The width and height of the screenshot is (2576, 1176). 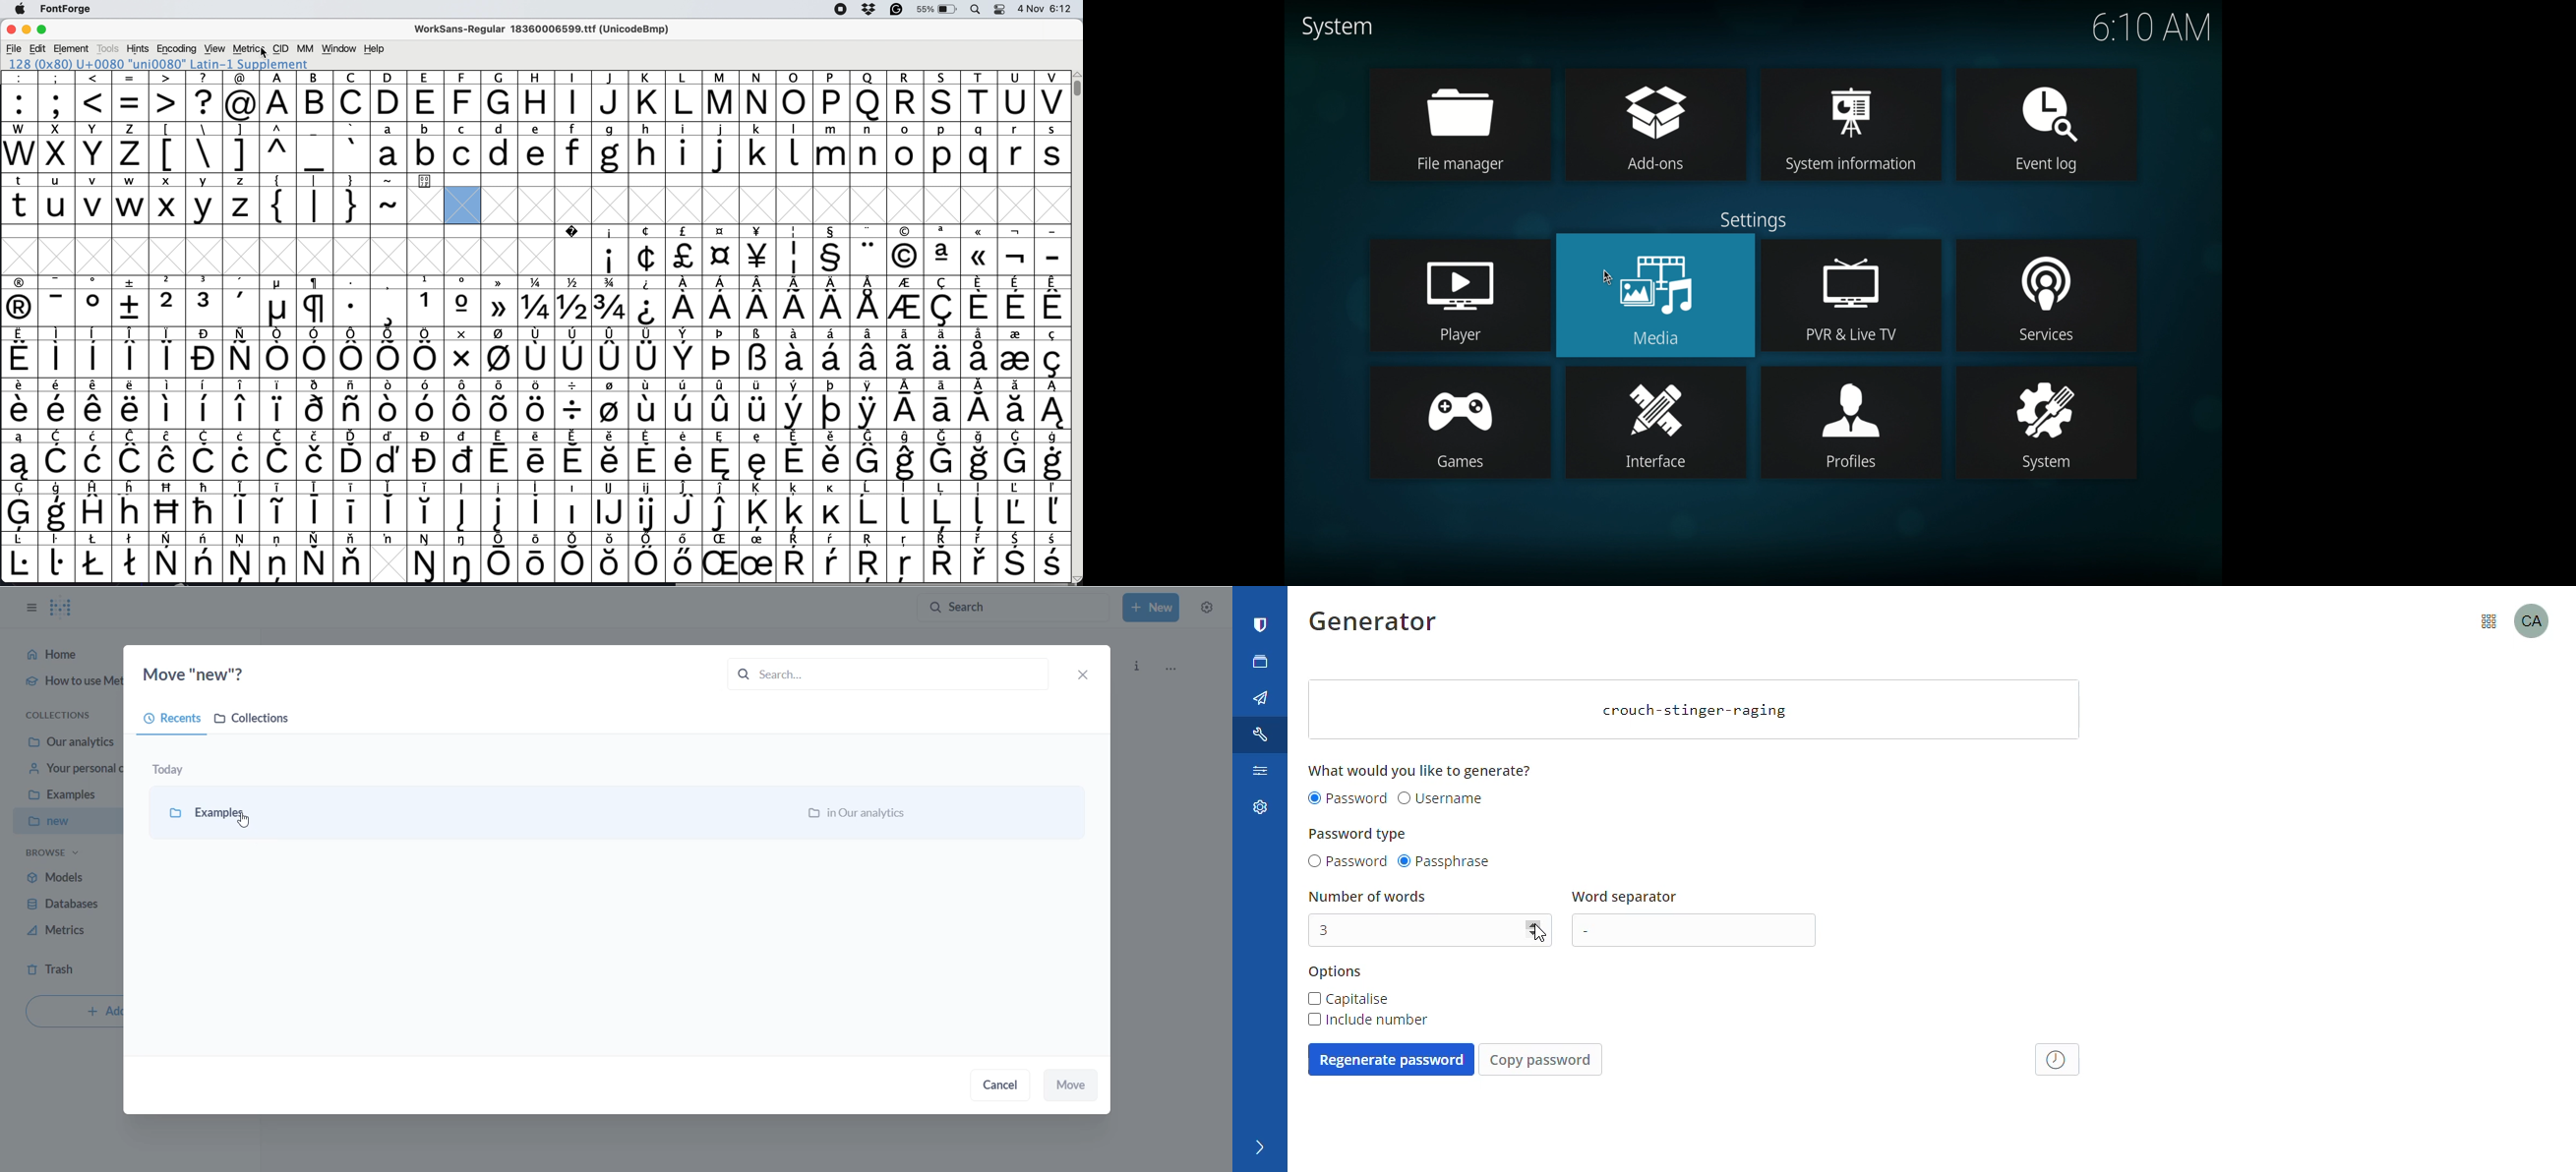 I want to click on trash, so click(x=63, y=971).